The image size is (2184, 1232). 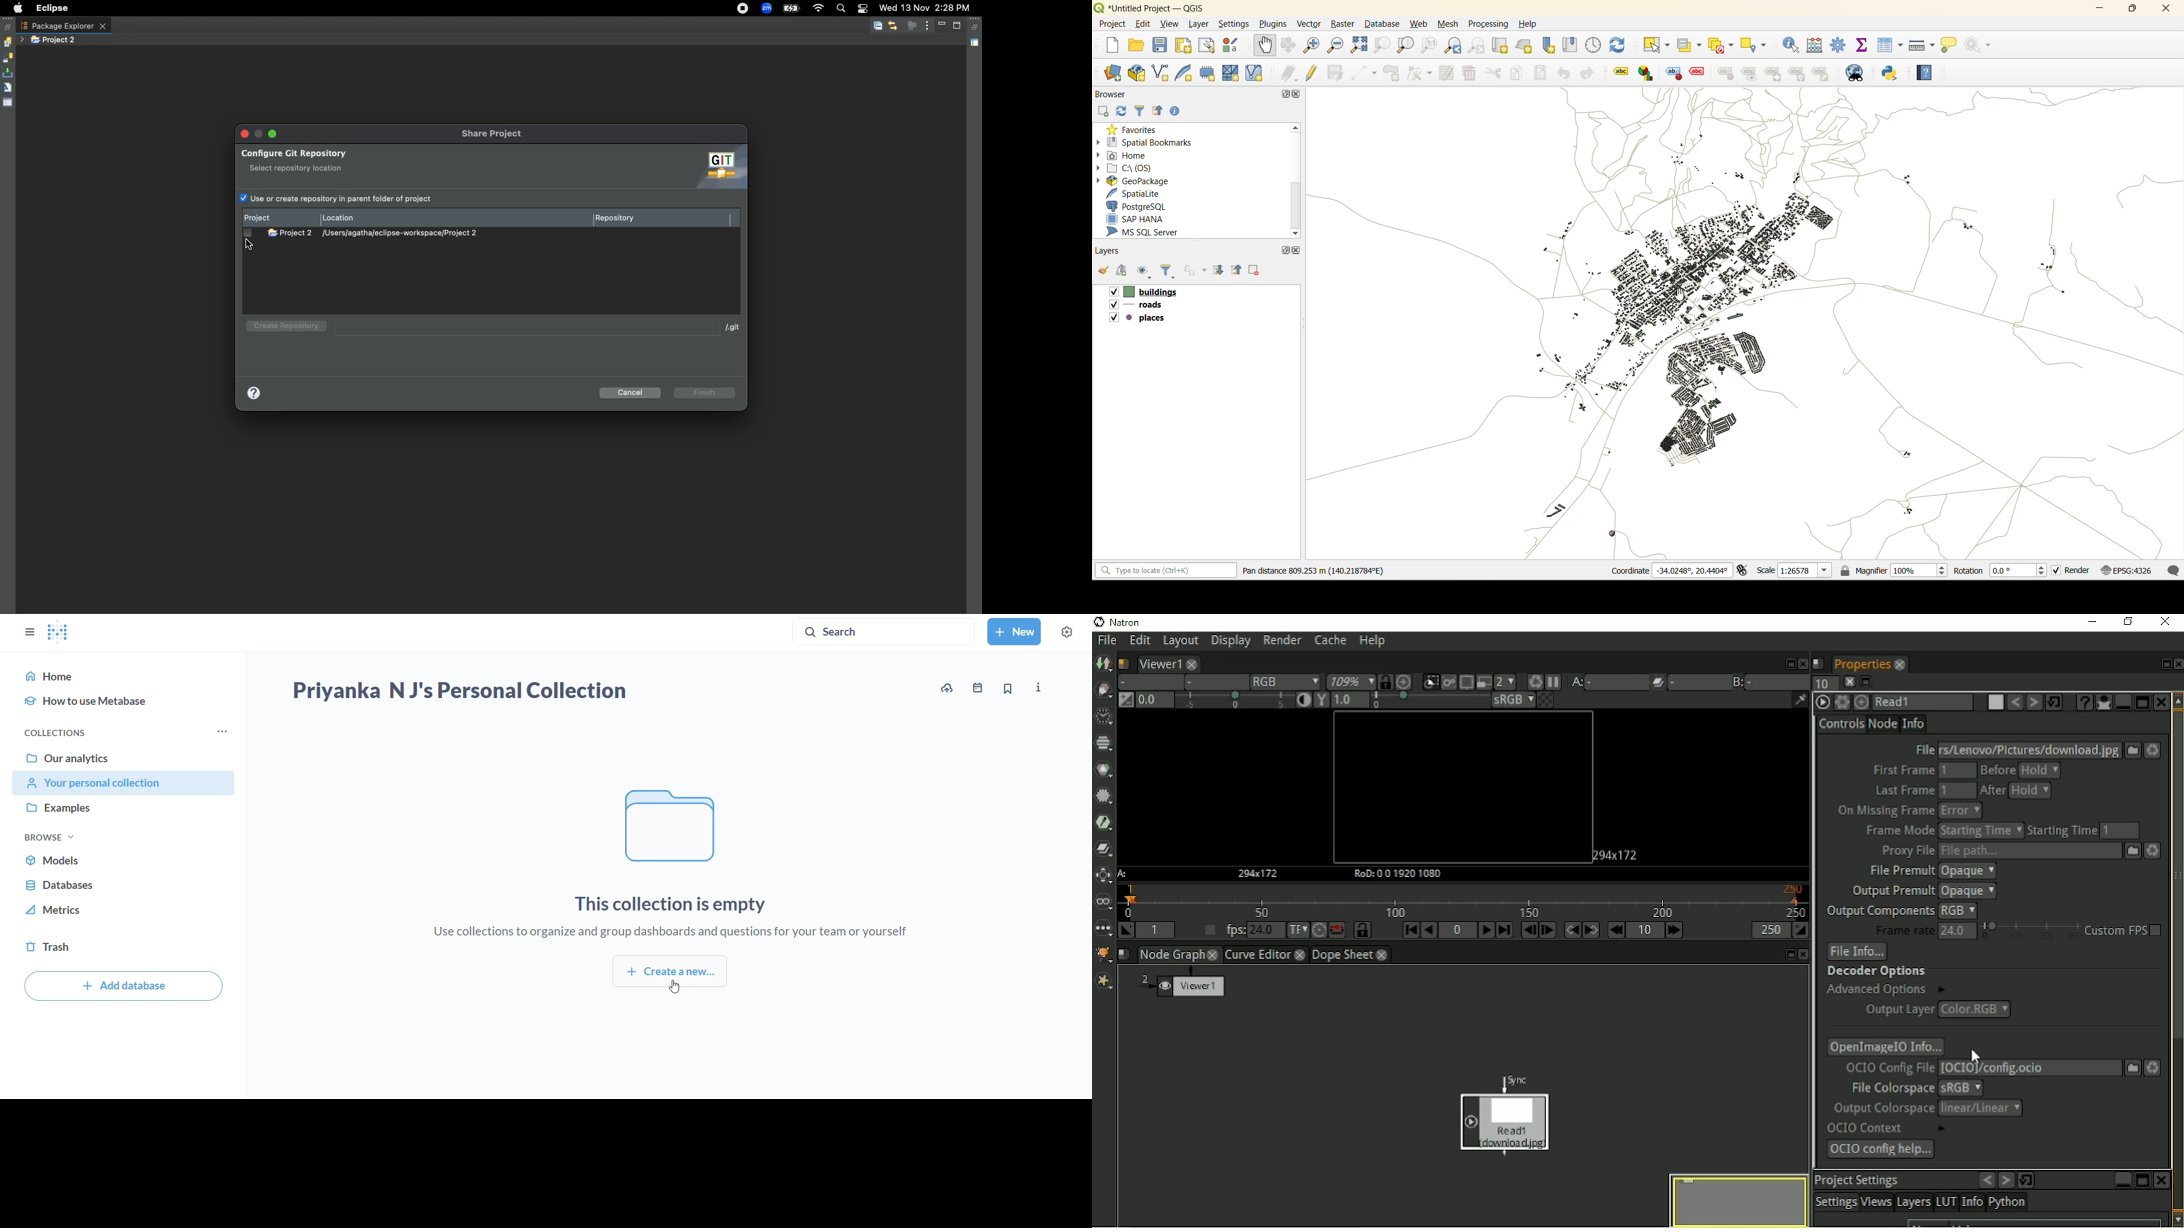 What do you see at coordinates (1262, 44) in the screenshot?
I see `pan map` at bounding box center [1262, 44].